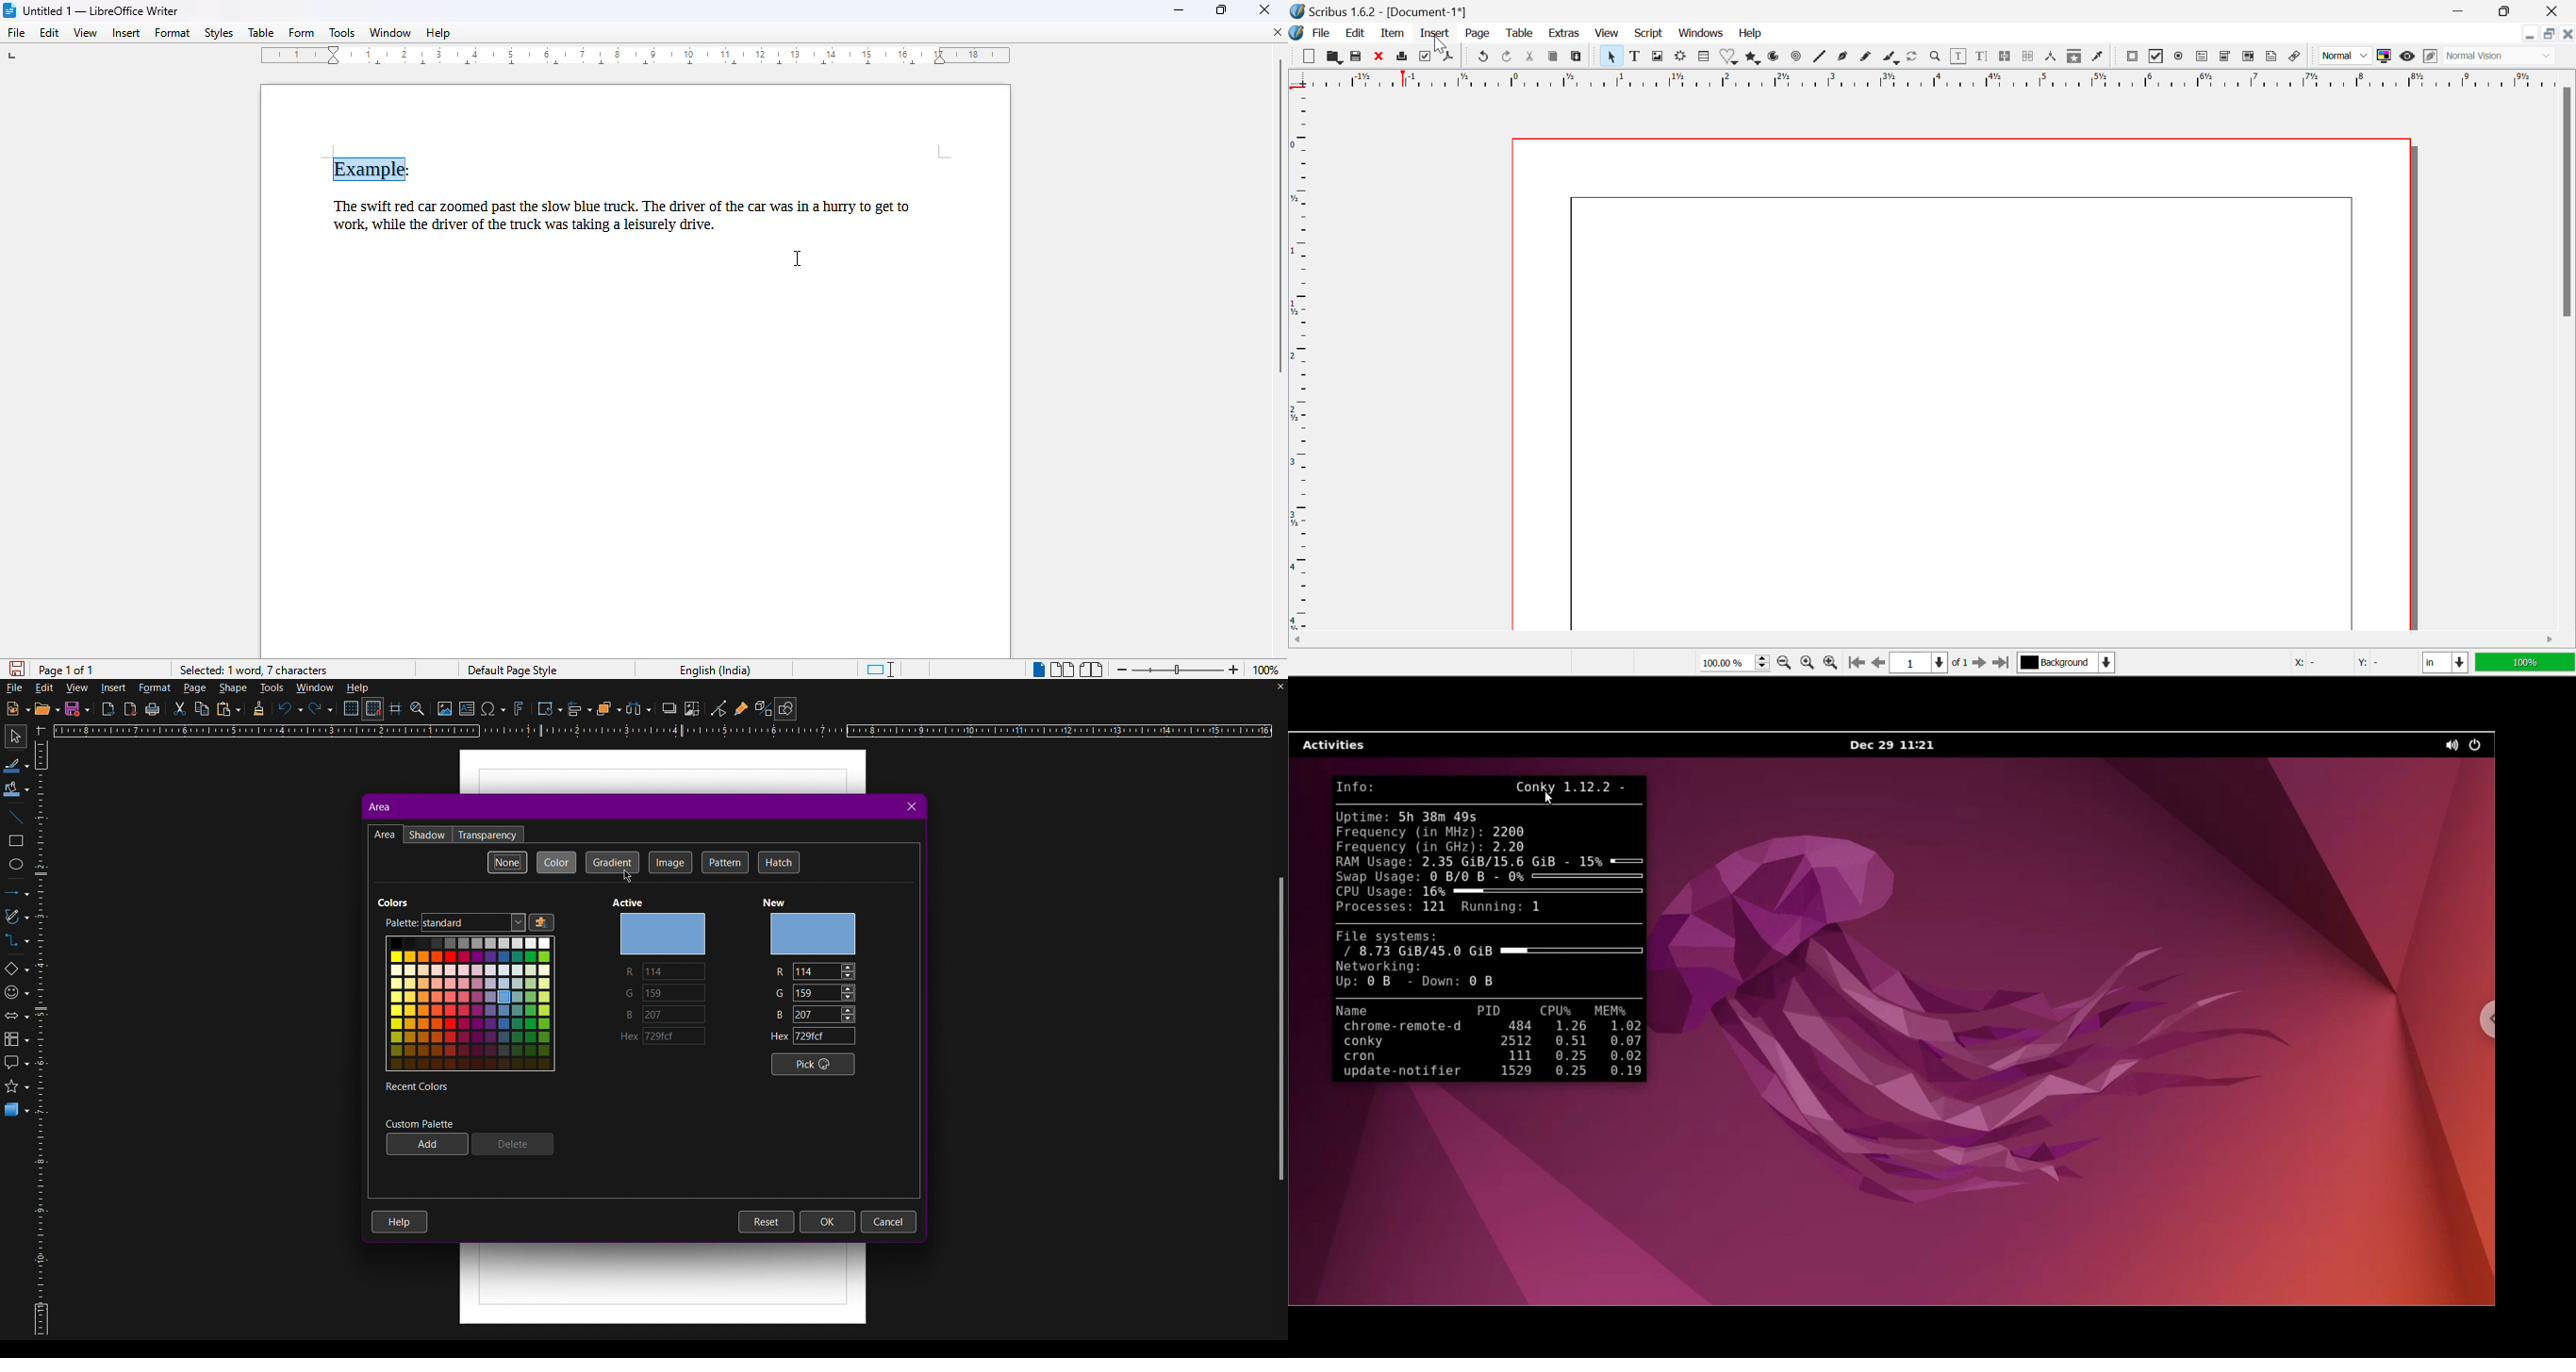 Image resolution: width=2576 pixels, height=1372 pixels. Describe the element at coordinates (2568, 347) in the screenshot. I see `Scroll Bar` at that location.